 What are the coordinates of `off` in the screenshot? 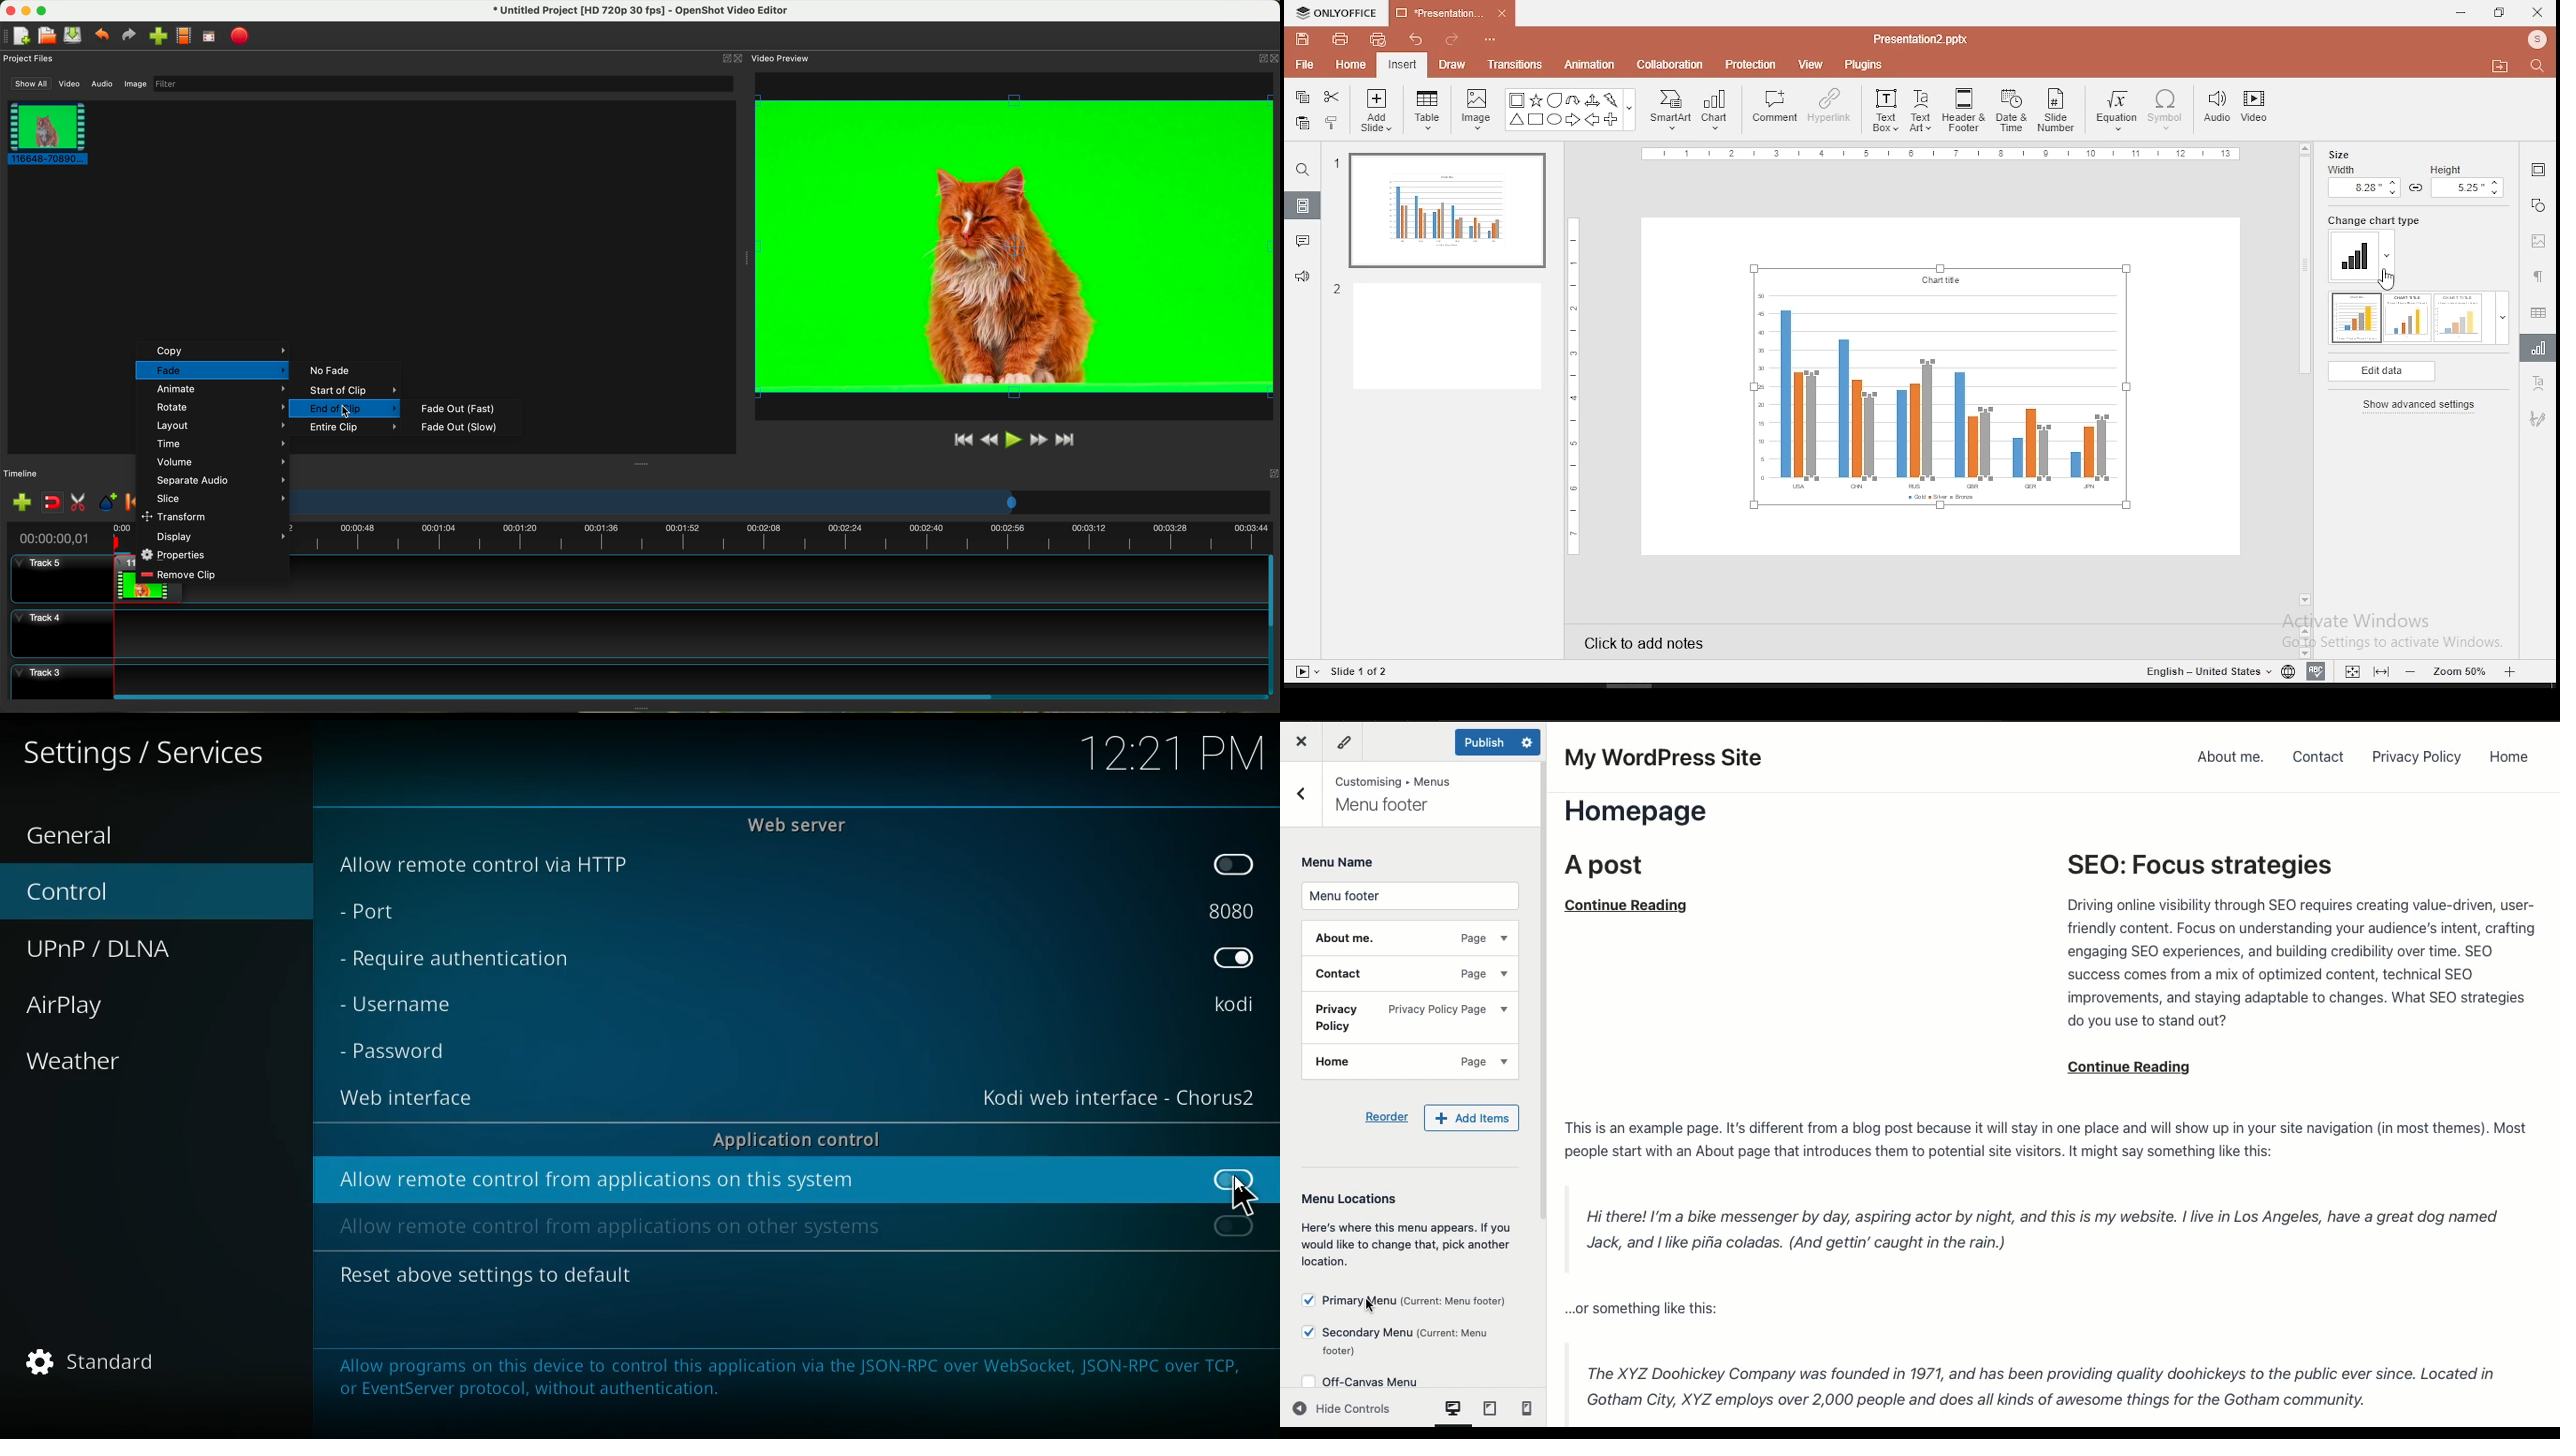 It's located at (1236, 864).